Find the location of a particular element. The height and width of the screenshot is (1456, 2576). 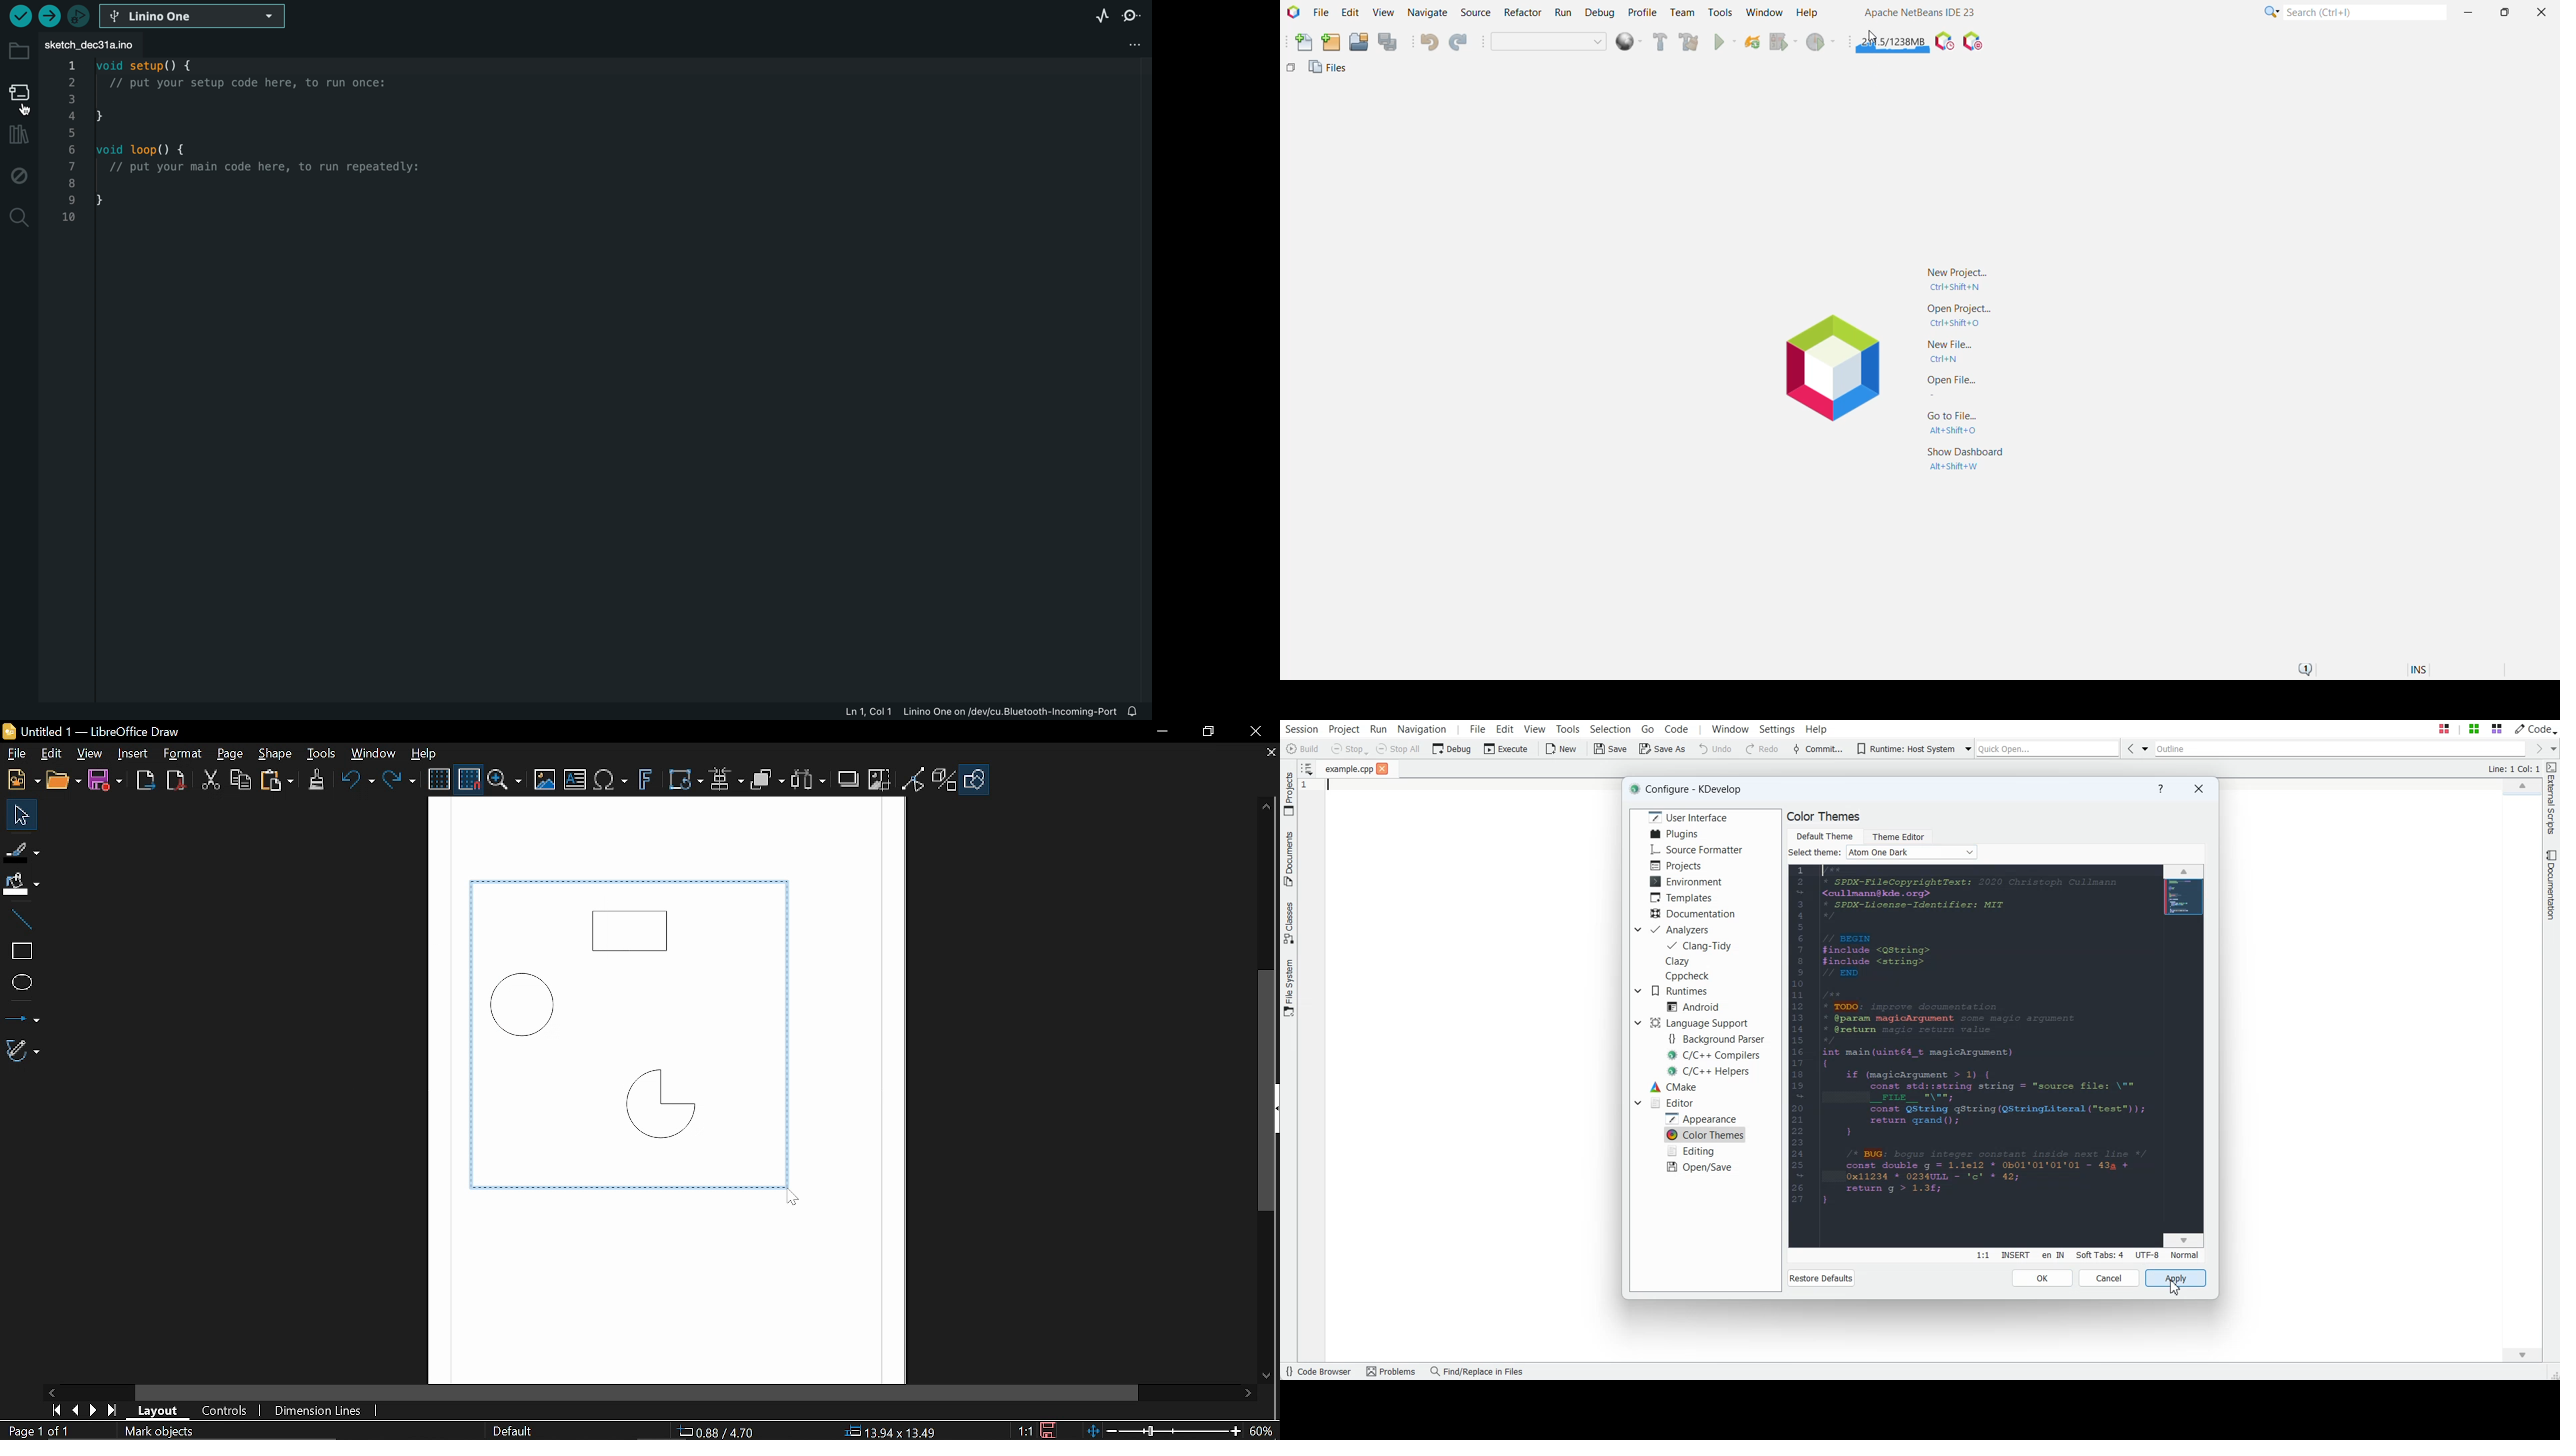

FiIl color is located at coordinates (22, 880).